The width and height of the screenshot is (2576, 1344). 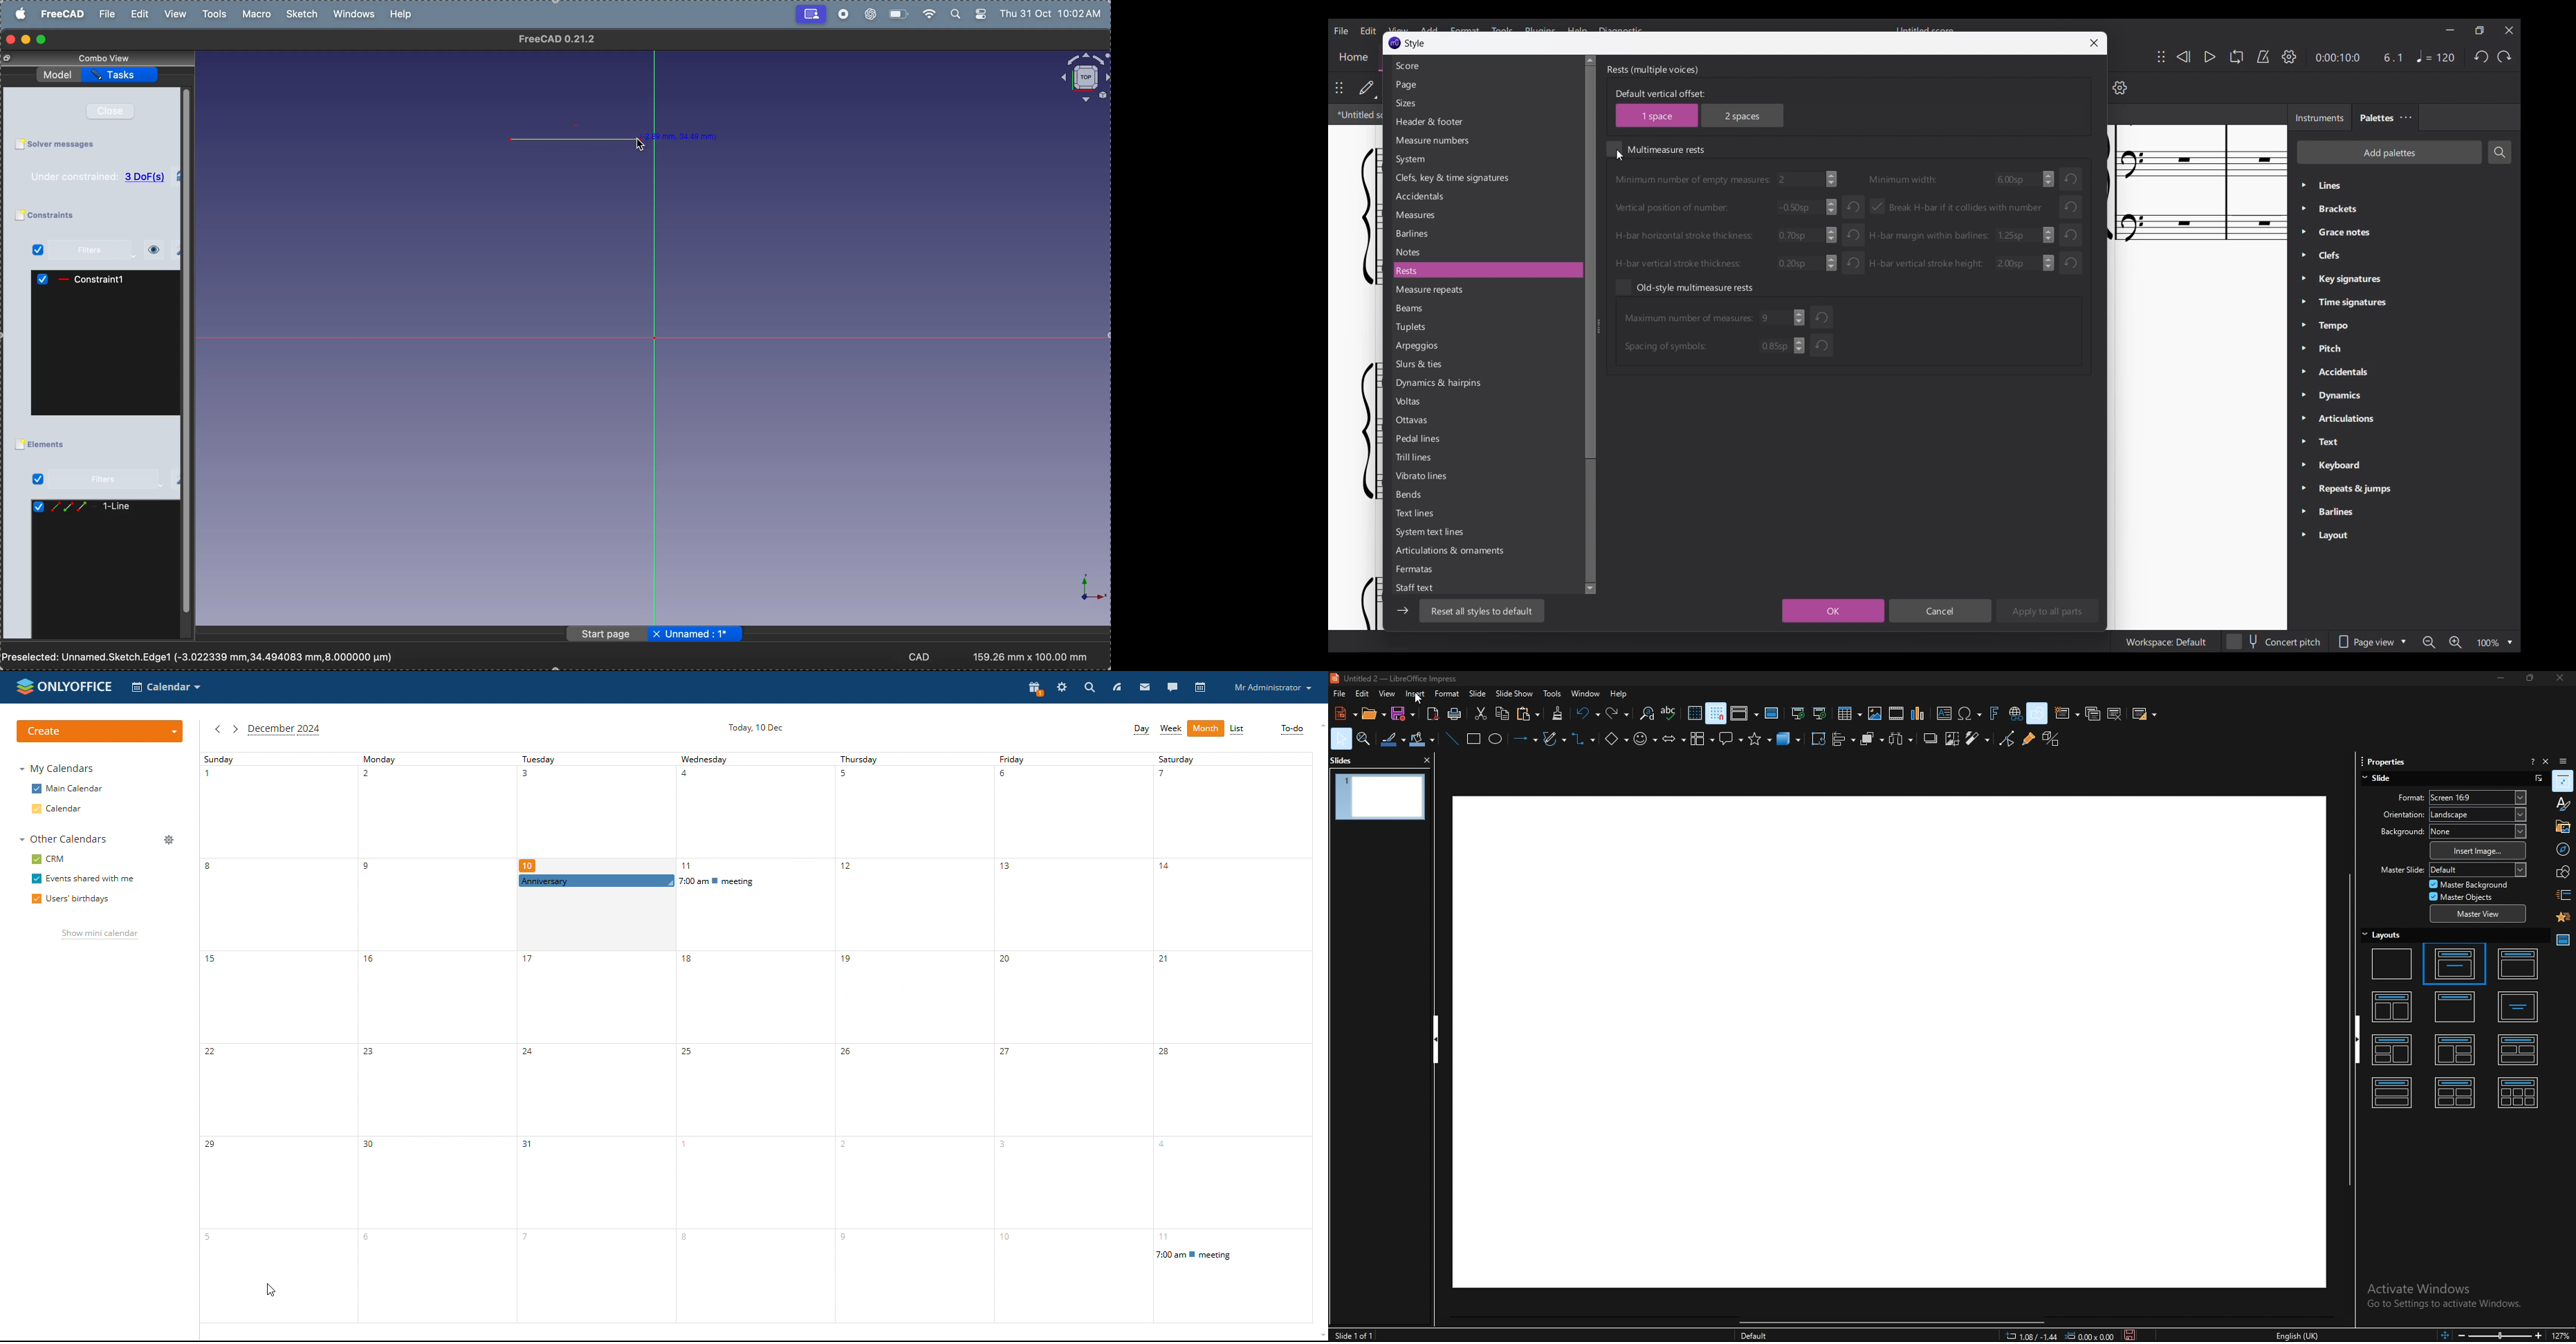 I want to click on Accidentals, so click(x=1485, y=196).